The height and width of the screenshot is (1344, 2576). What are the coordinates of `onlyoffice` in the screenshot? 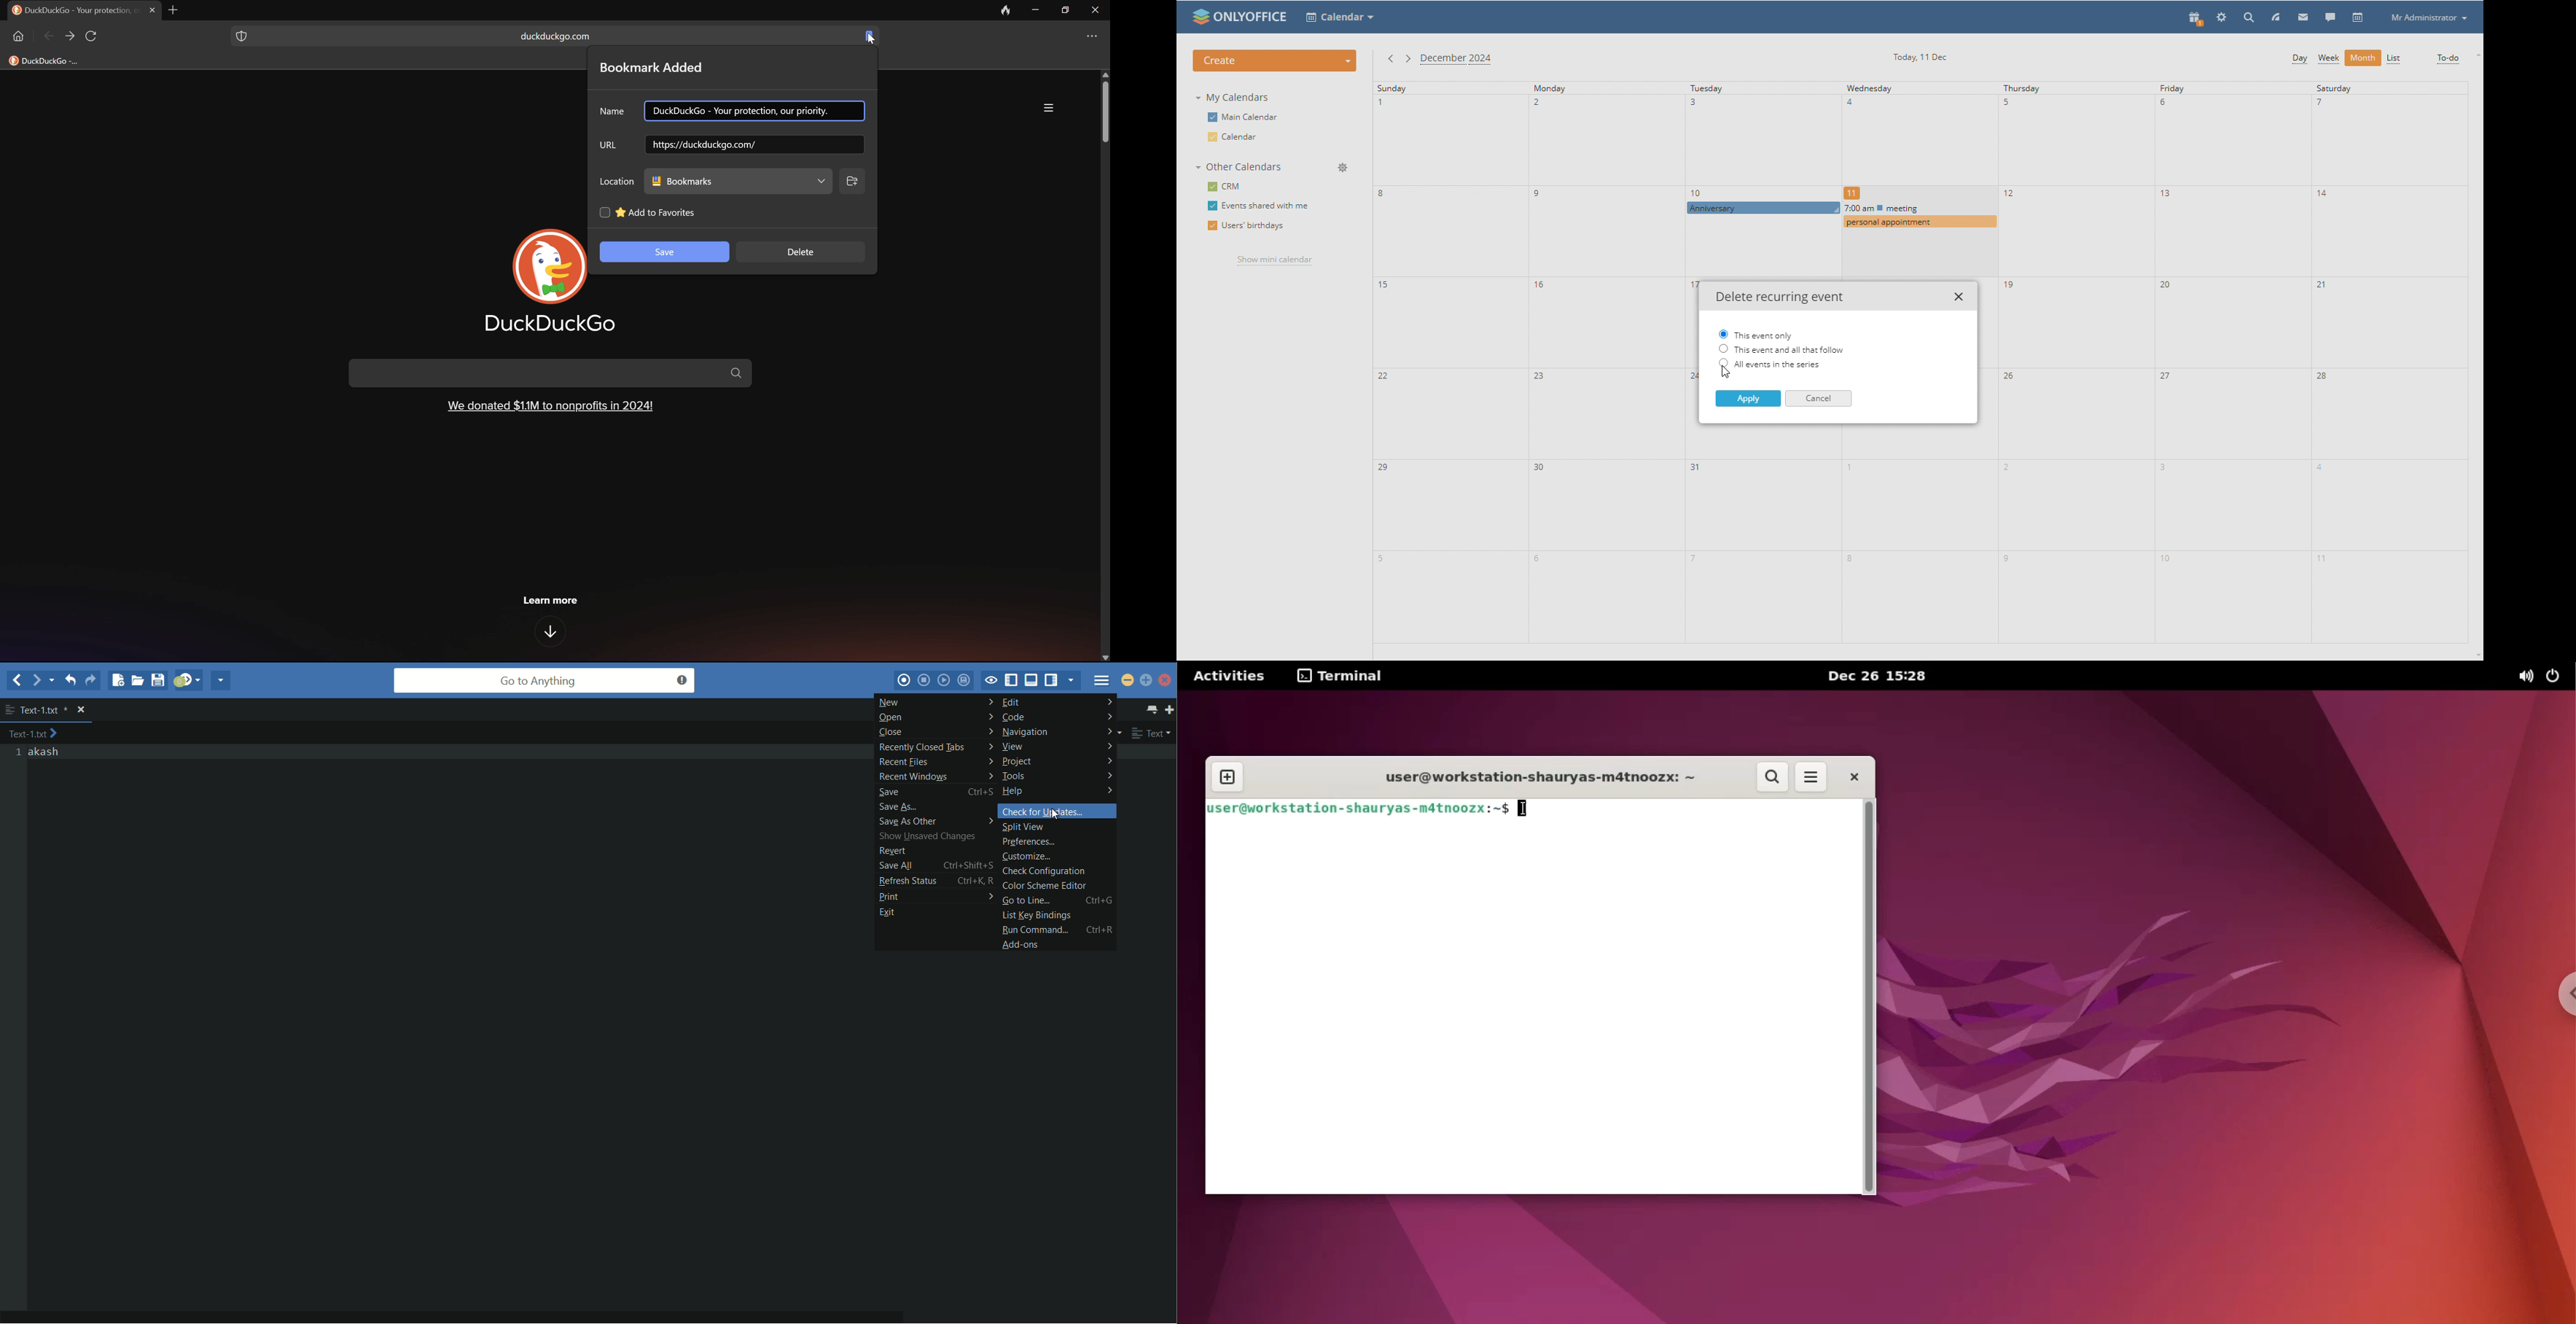 It's located at (1252, 18).